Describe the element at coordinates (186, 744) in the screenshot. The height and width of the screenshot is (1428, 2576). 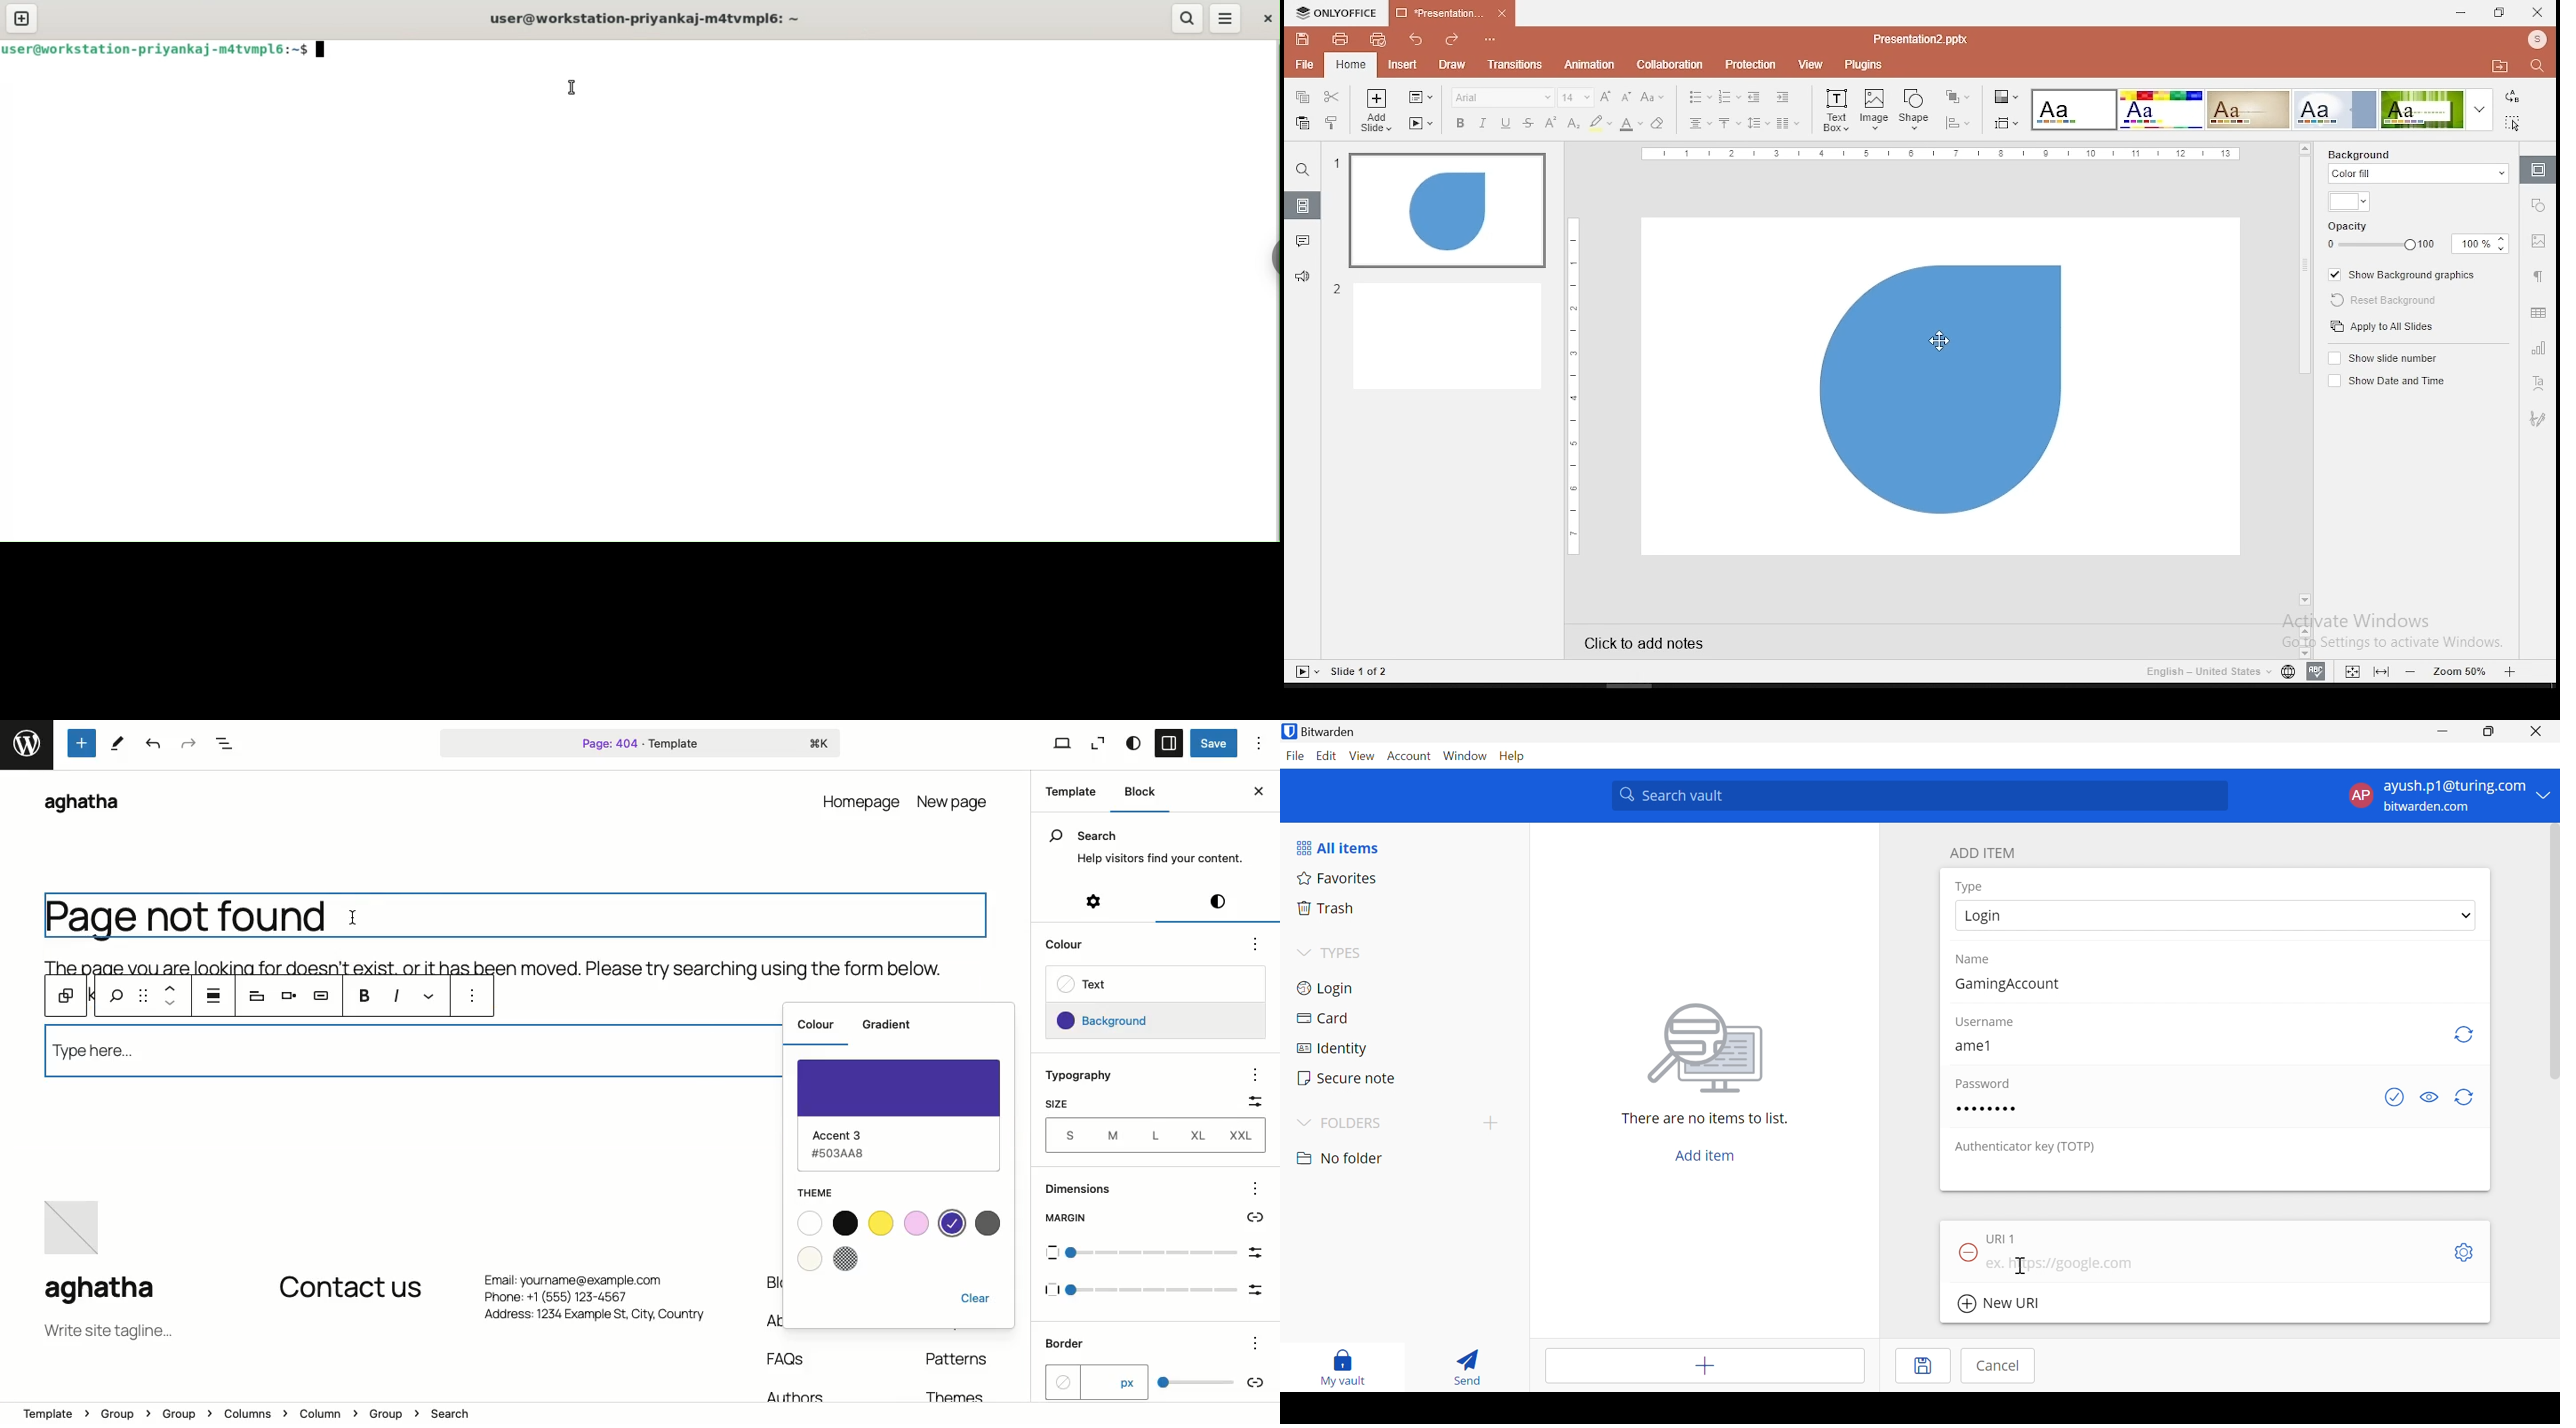
I see `Redo` at that location.